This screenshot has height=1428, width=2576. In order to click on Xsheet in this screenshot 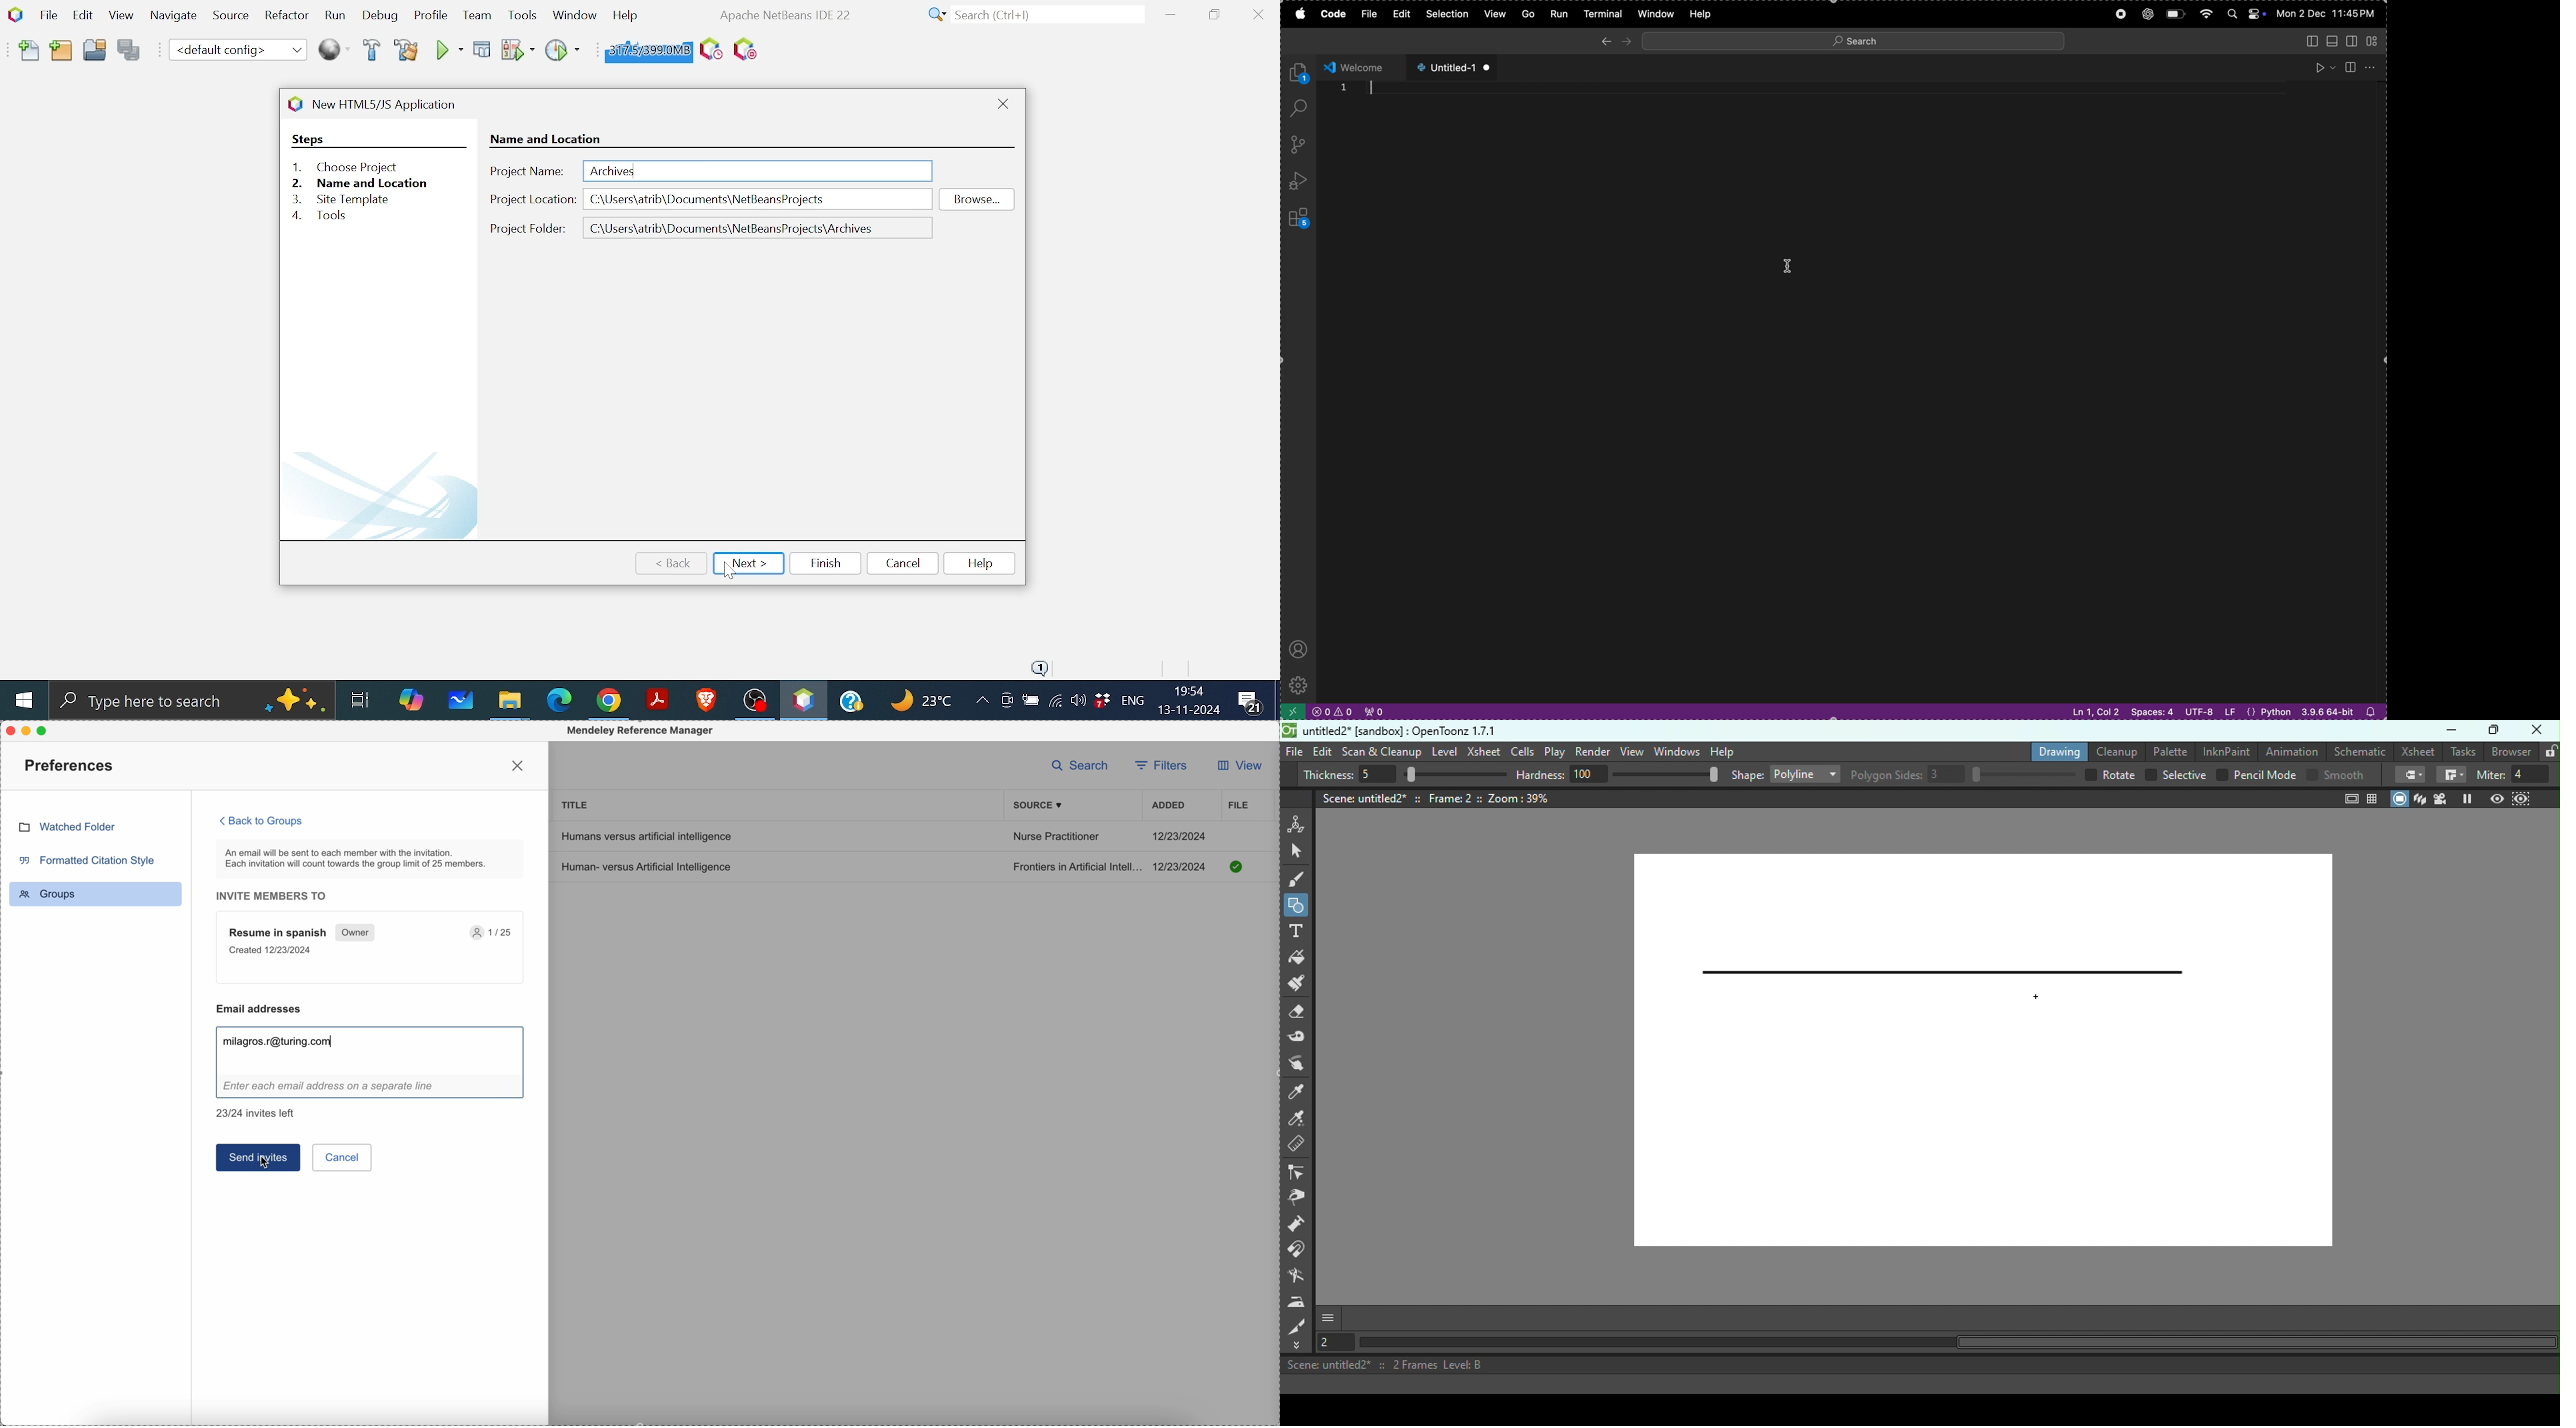, I will do `click(2418, 751)`.